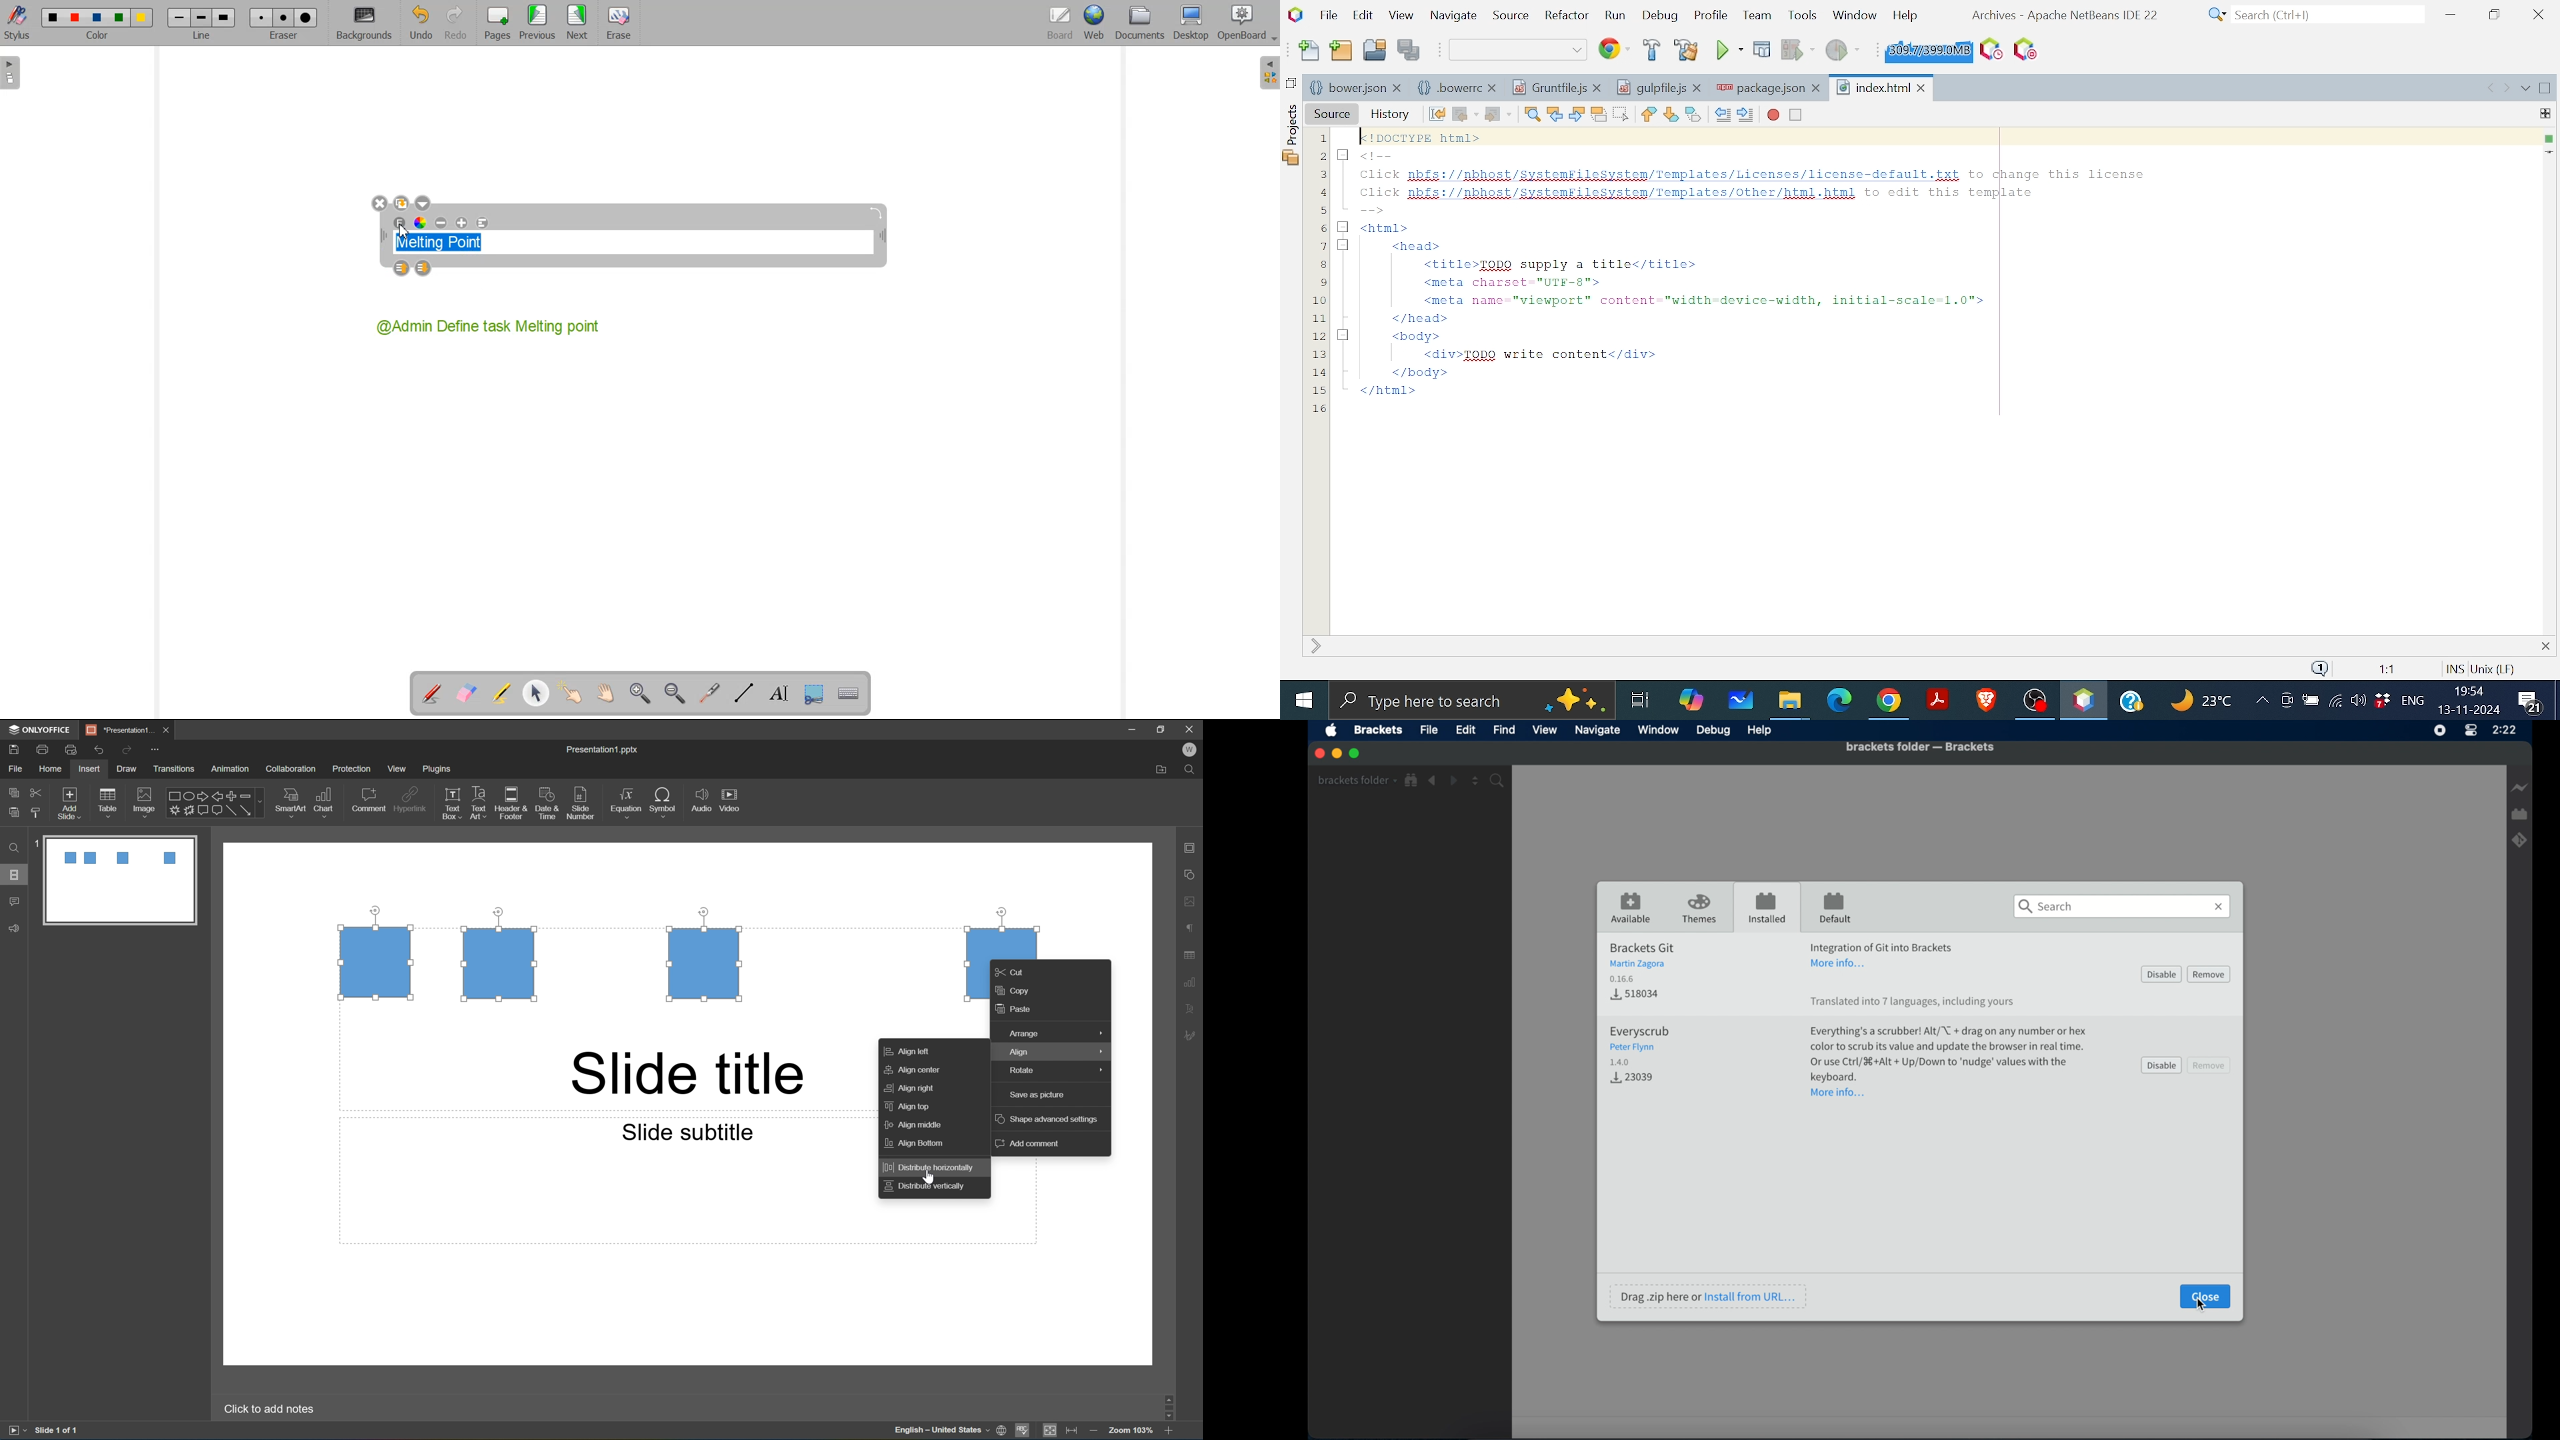 This screenshot has height=1456, width=2576. Describe the element at coordinates (2286, 703) in the screenshot. I see `Meet now` at that location.